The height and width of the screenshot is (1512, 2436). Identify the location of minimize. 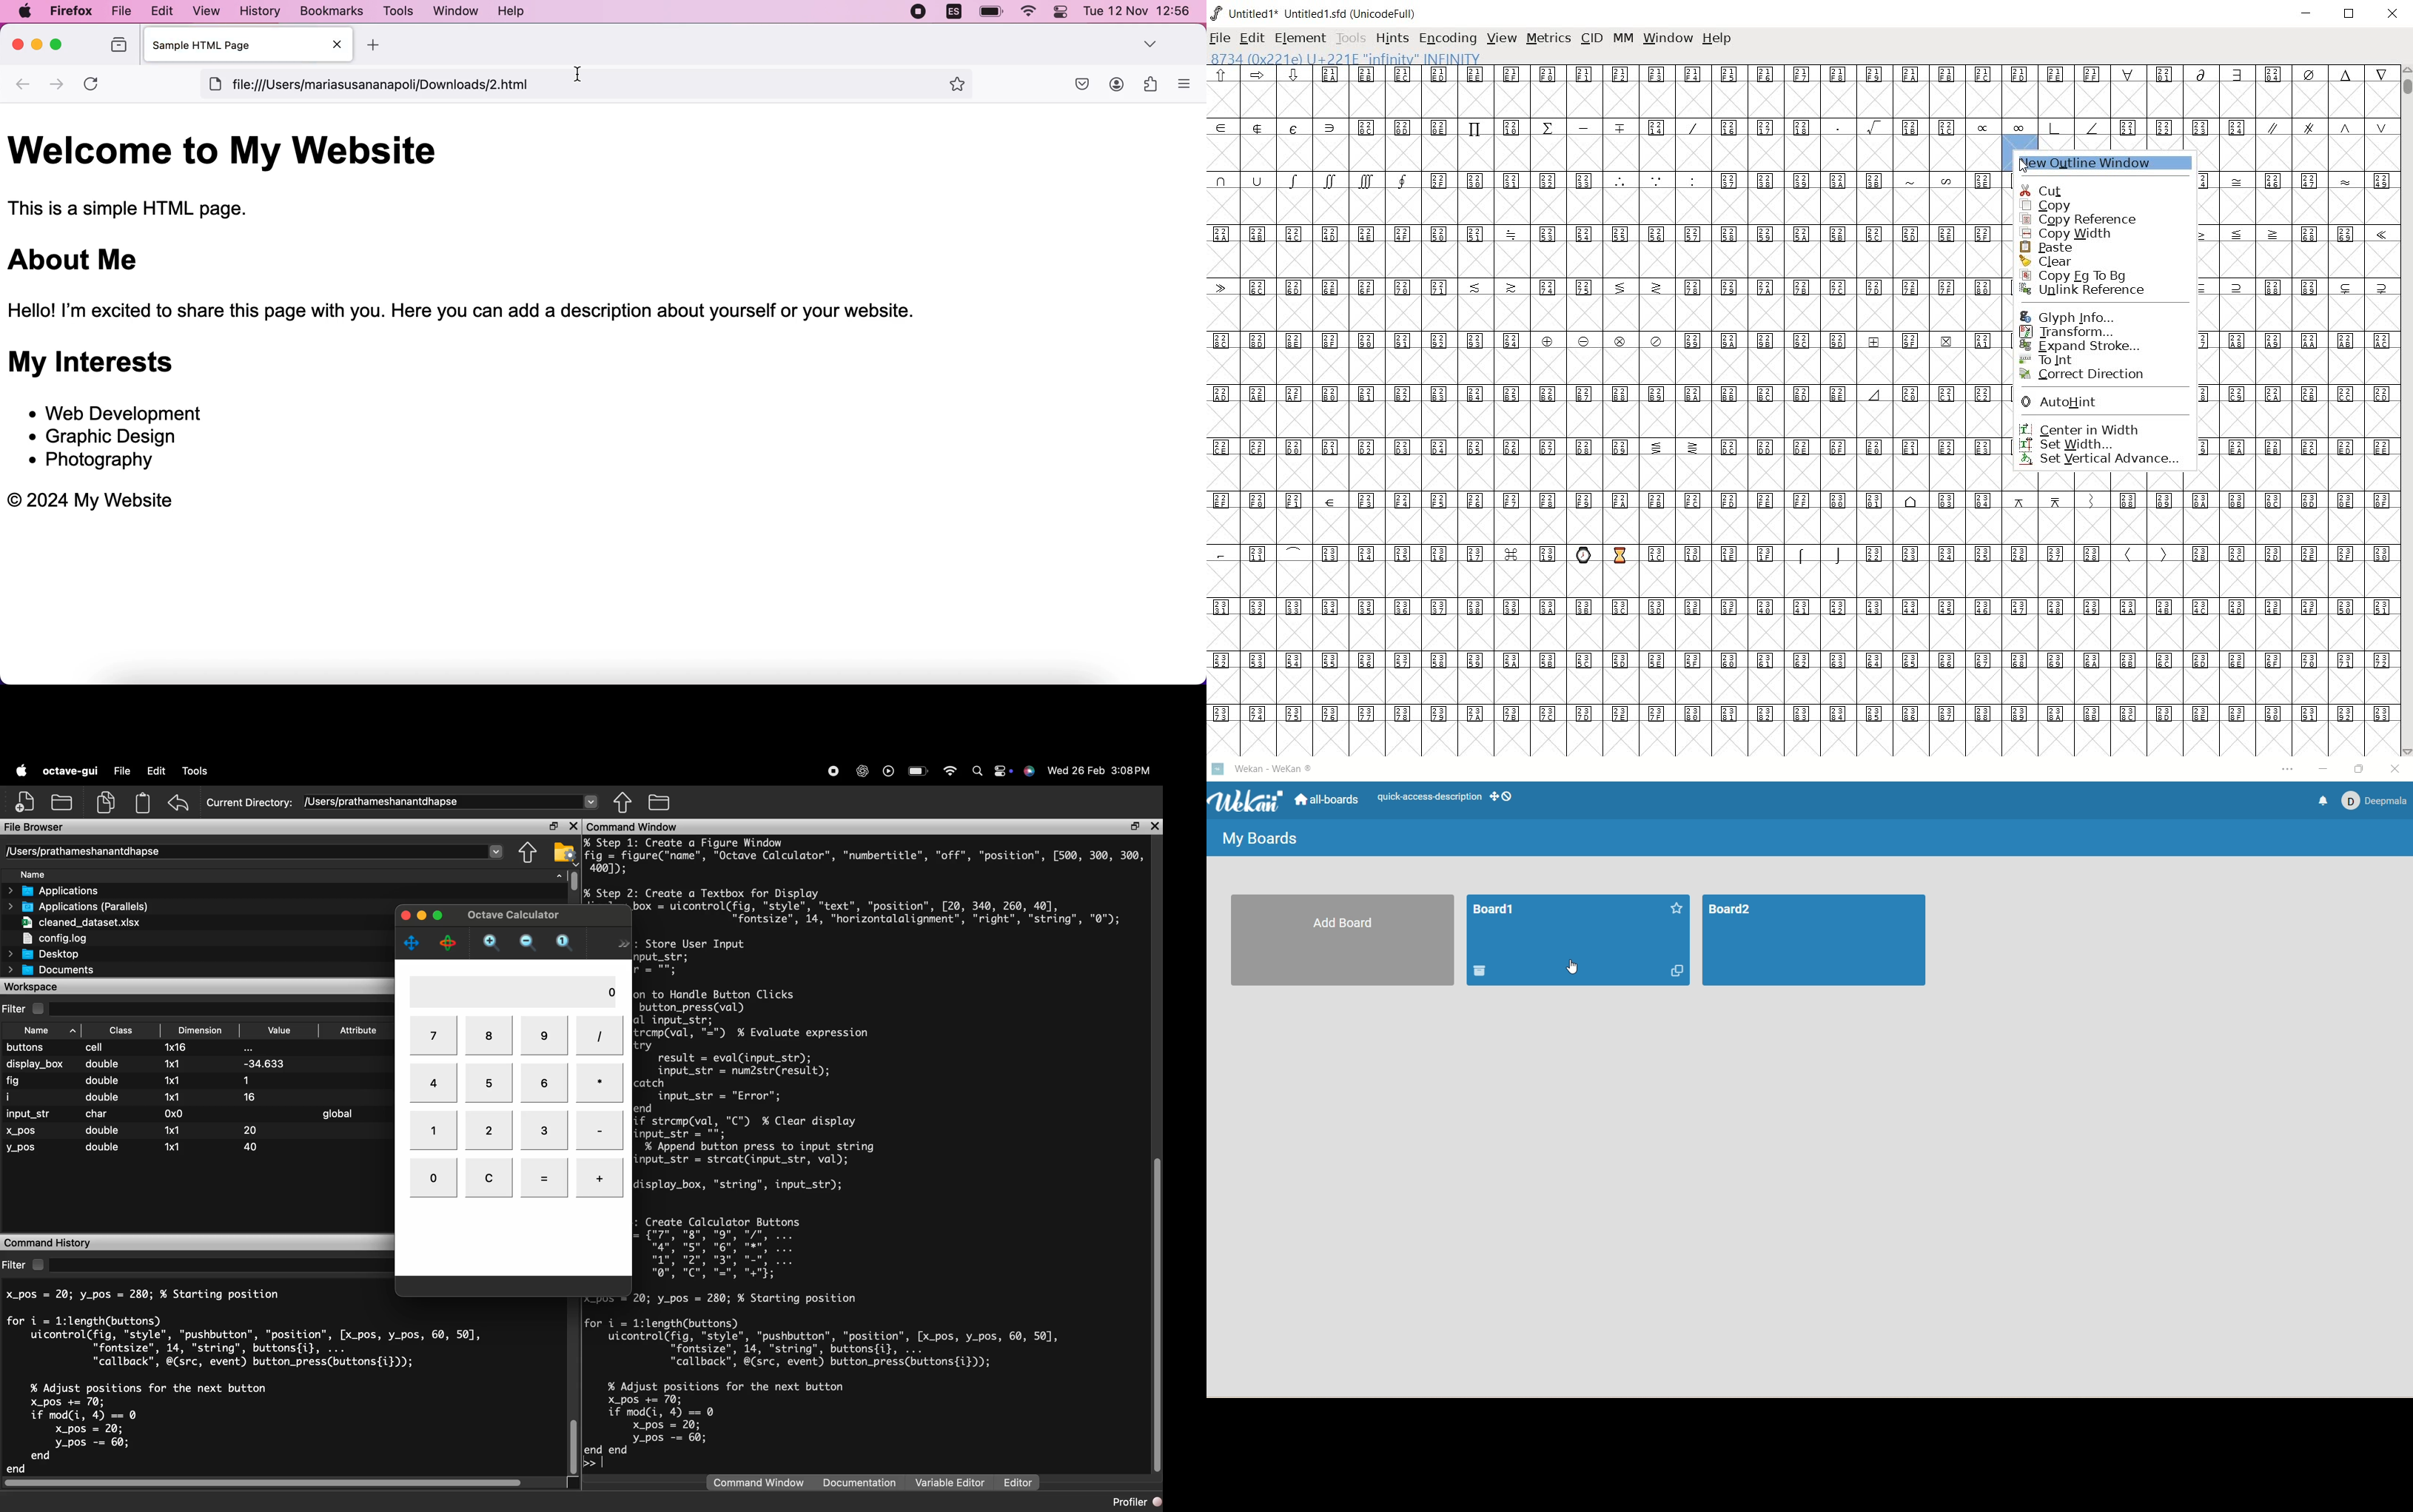
(422, 915).